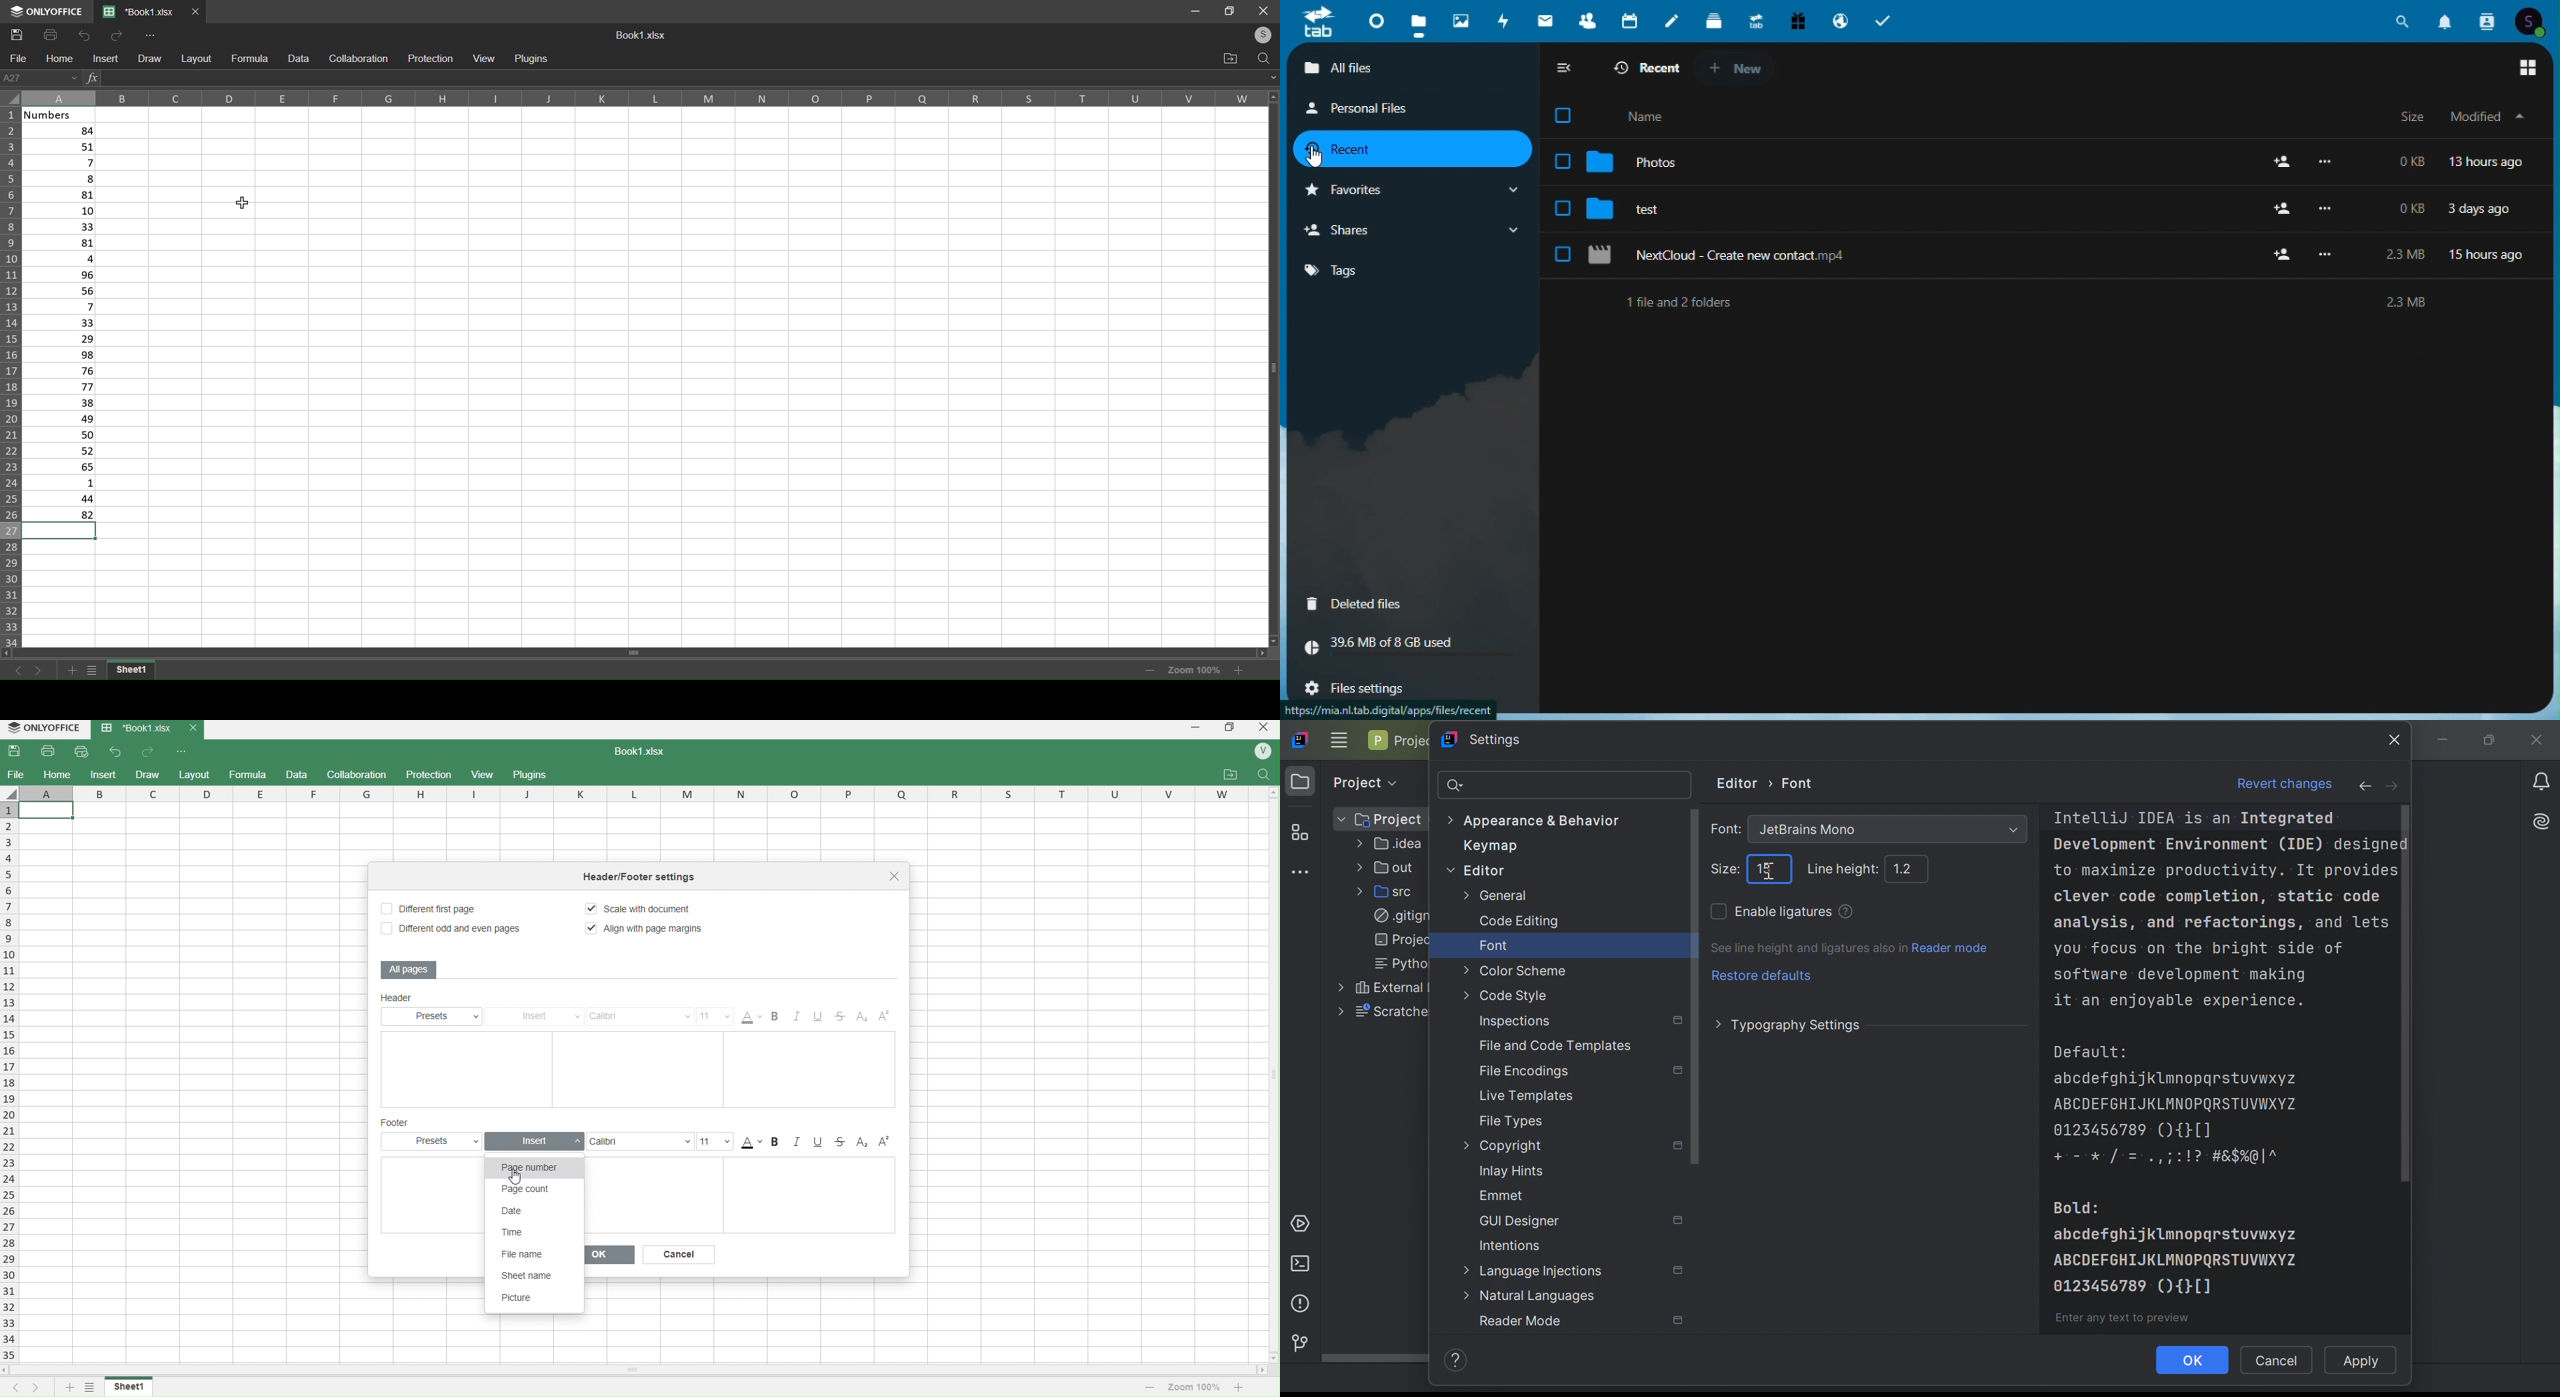 Image resolution: width=2576 pixels, height=1400 pixels. Describe the element at coordinates (1850, 947) in the screenshot. I see `See line height and ligatures also in Reader mode` at that location.